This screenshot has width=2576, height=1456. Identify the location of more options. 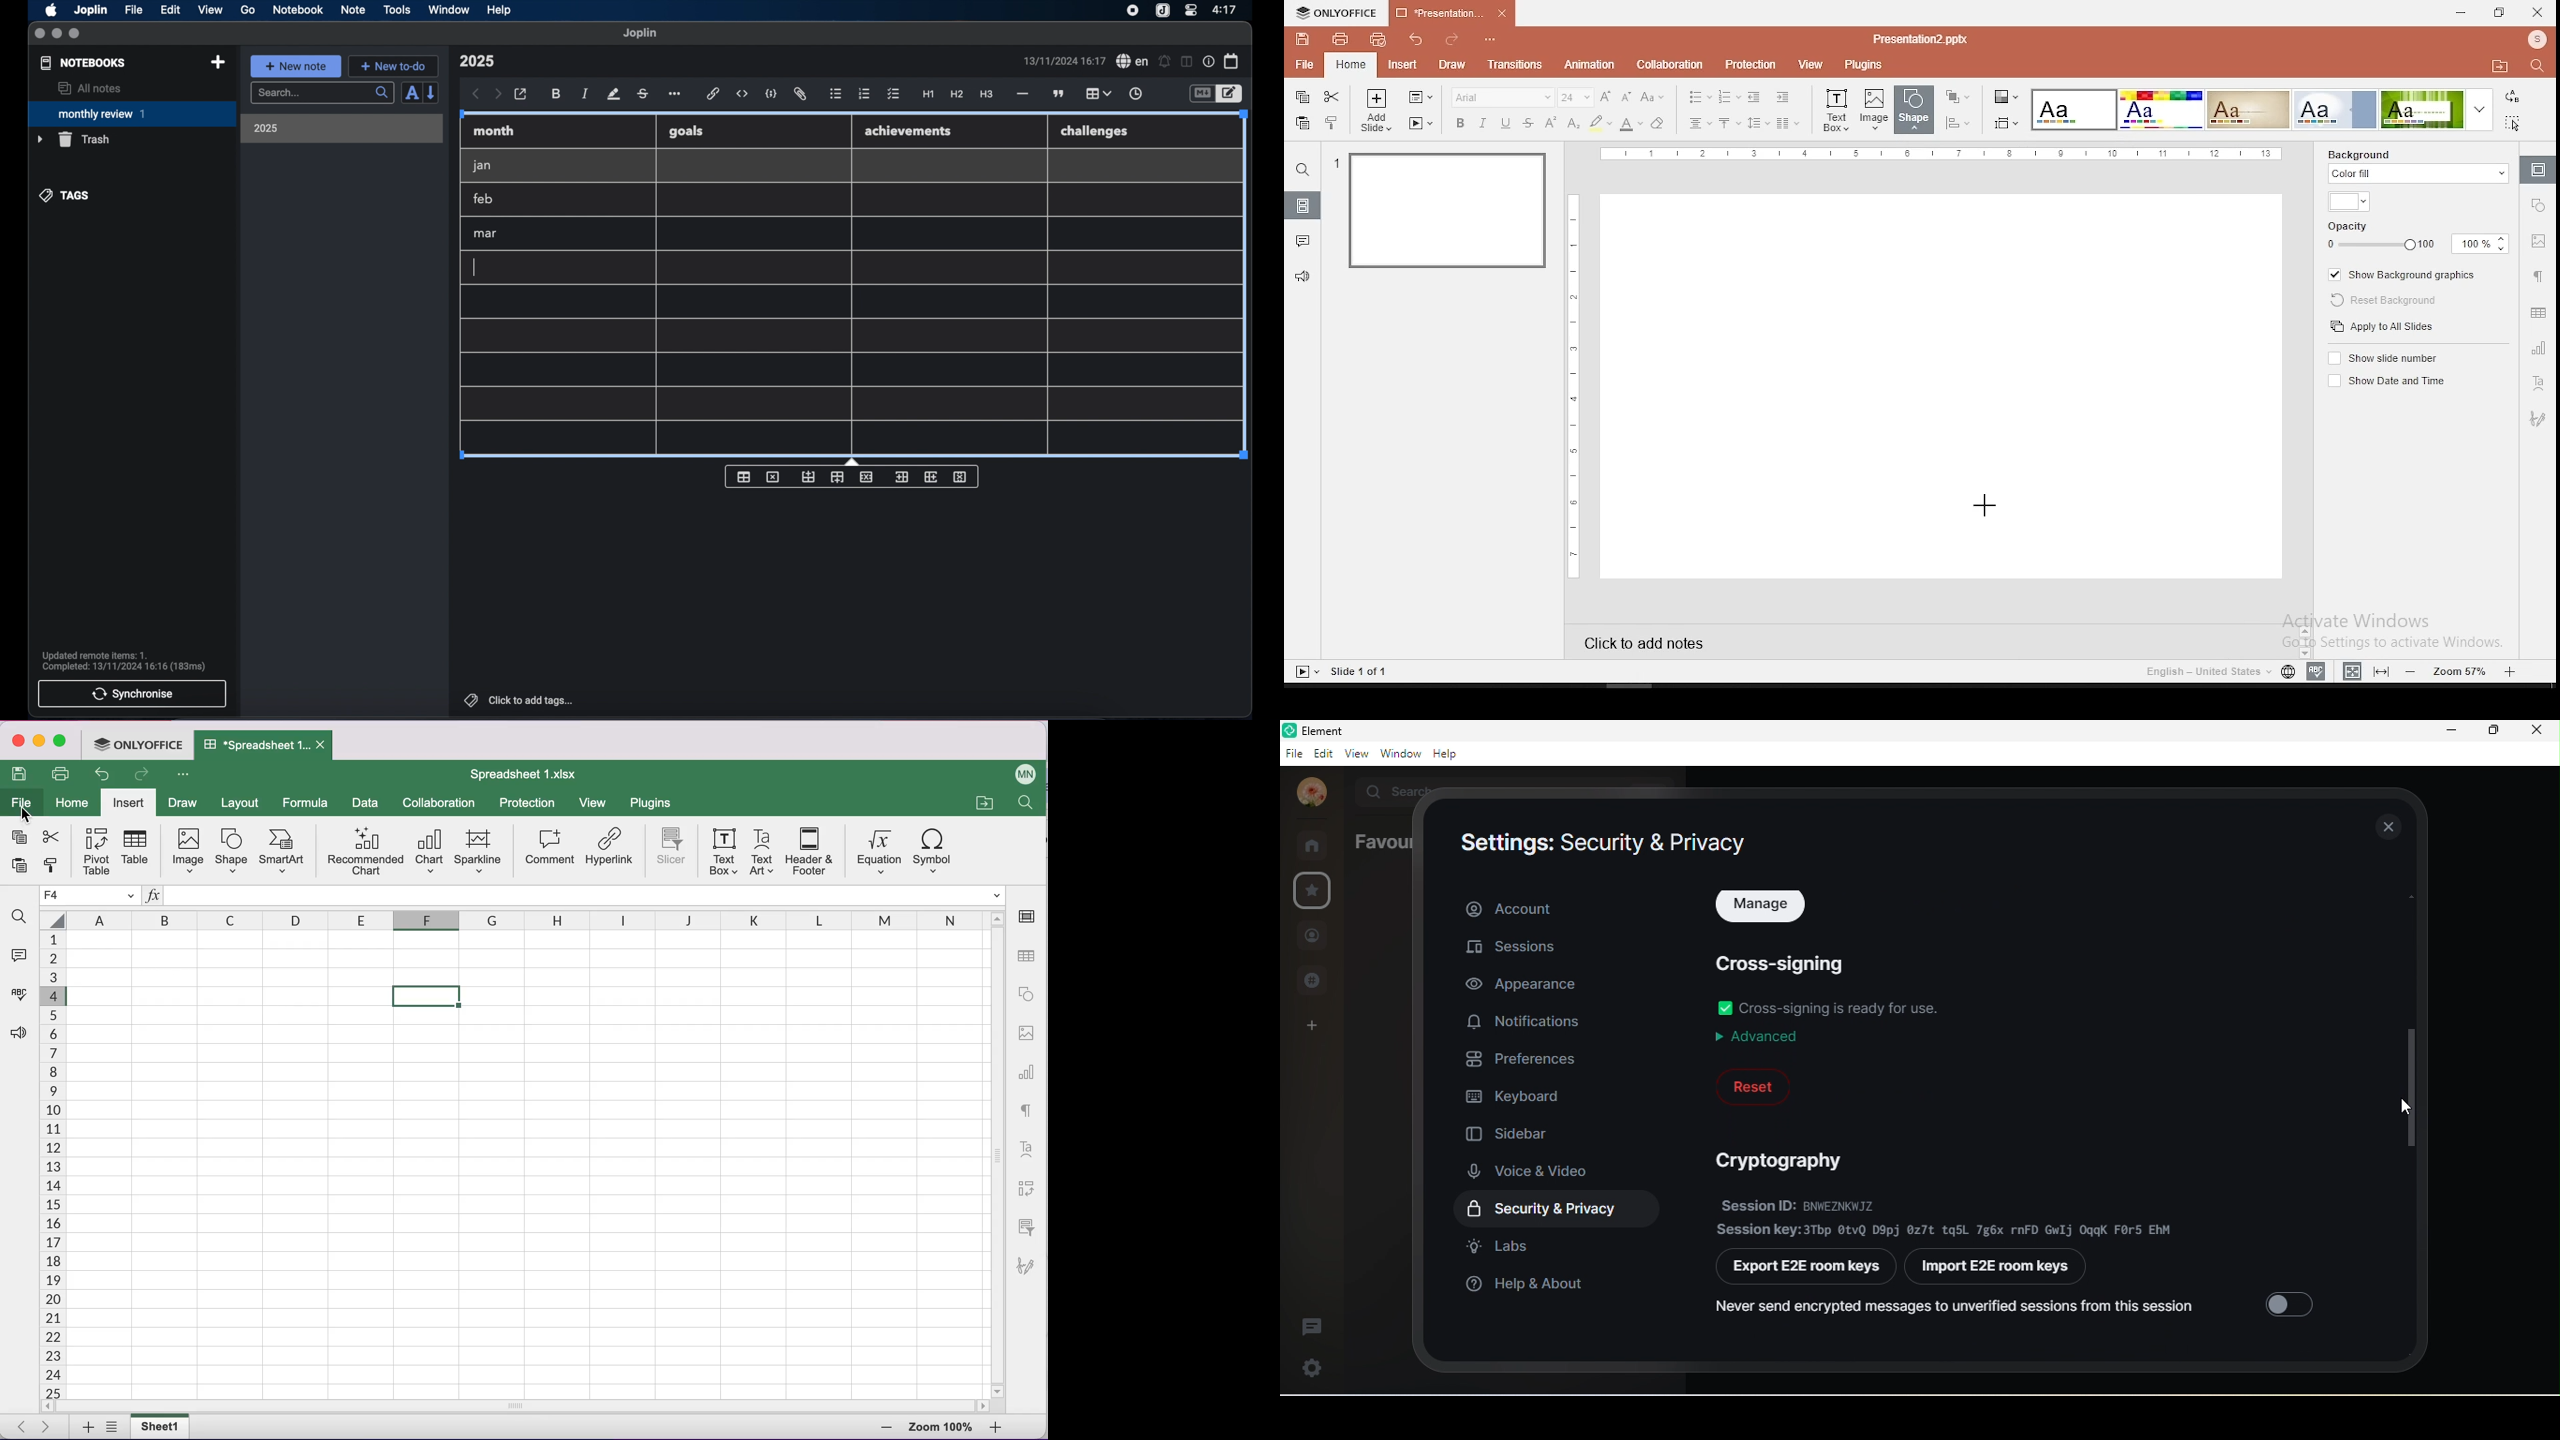
(187, 777).